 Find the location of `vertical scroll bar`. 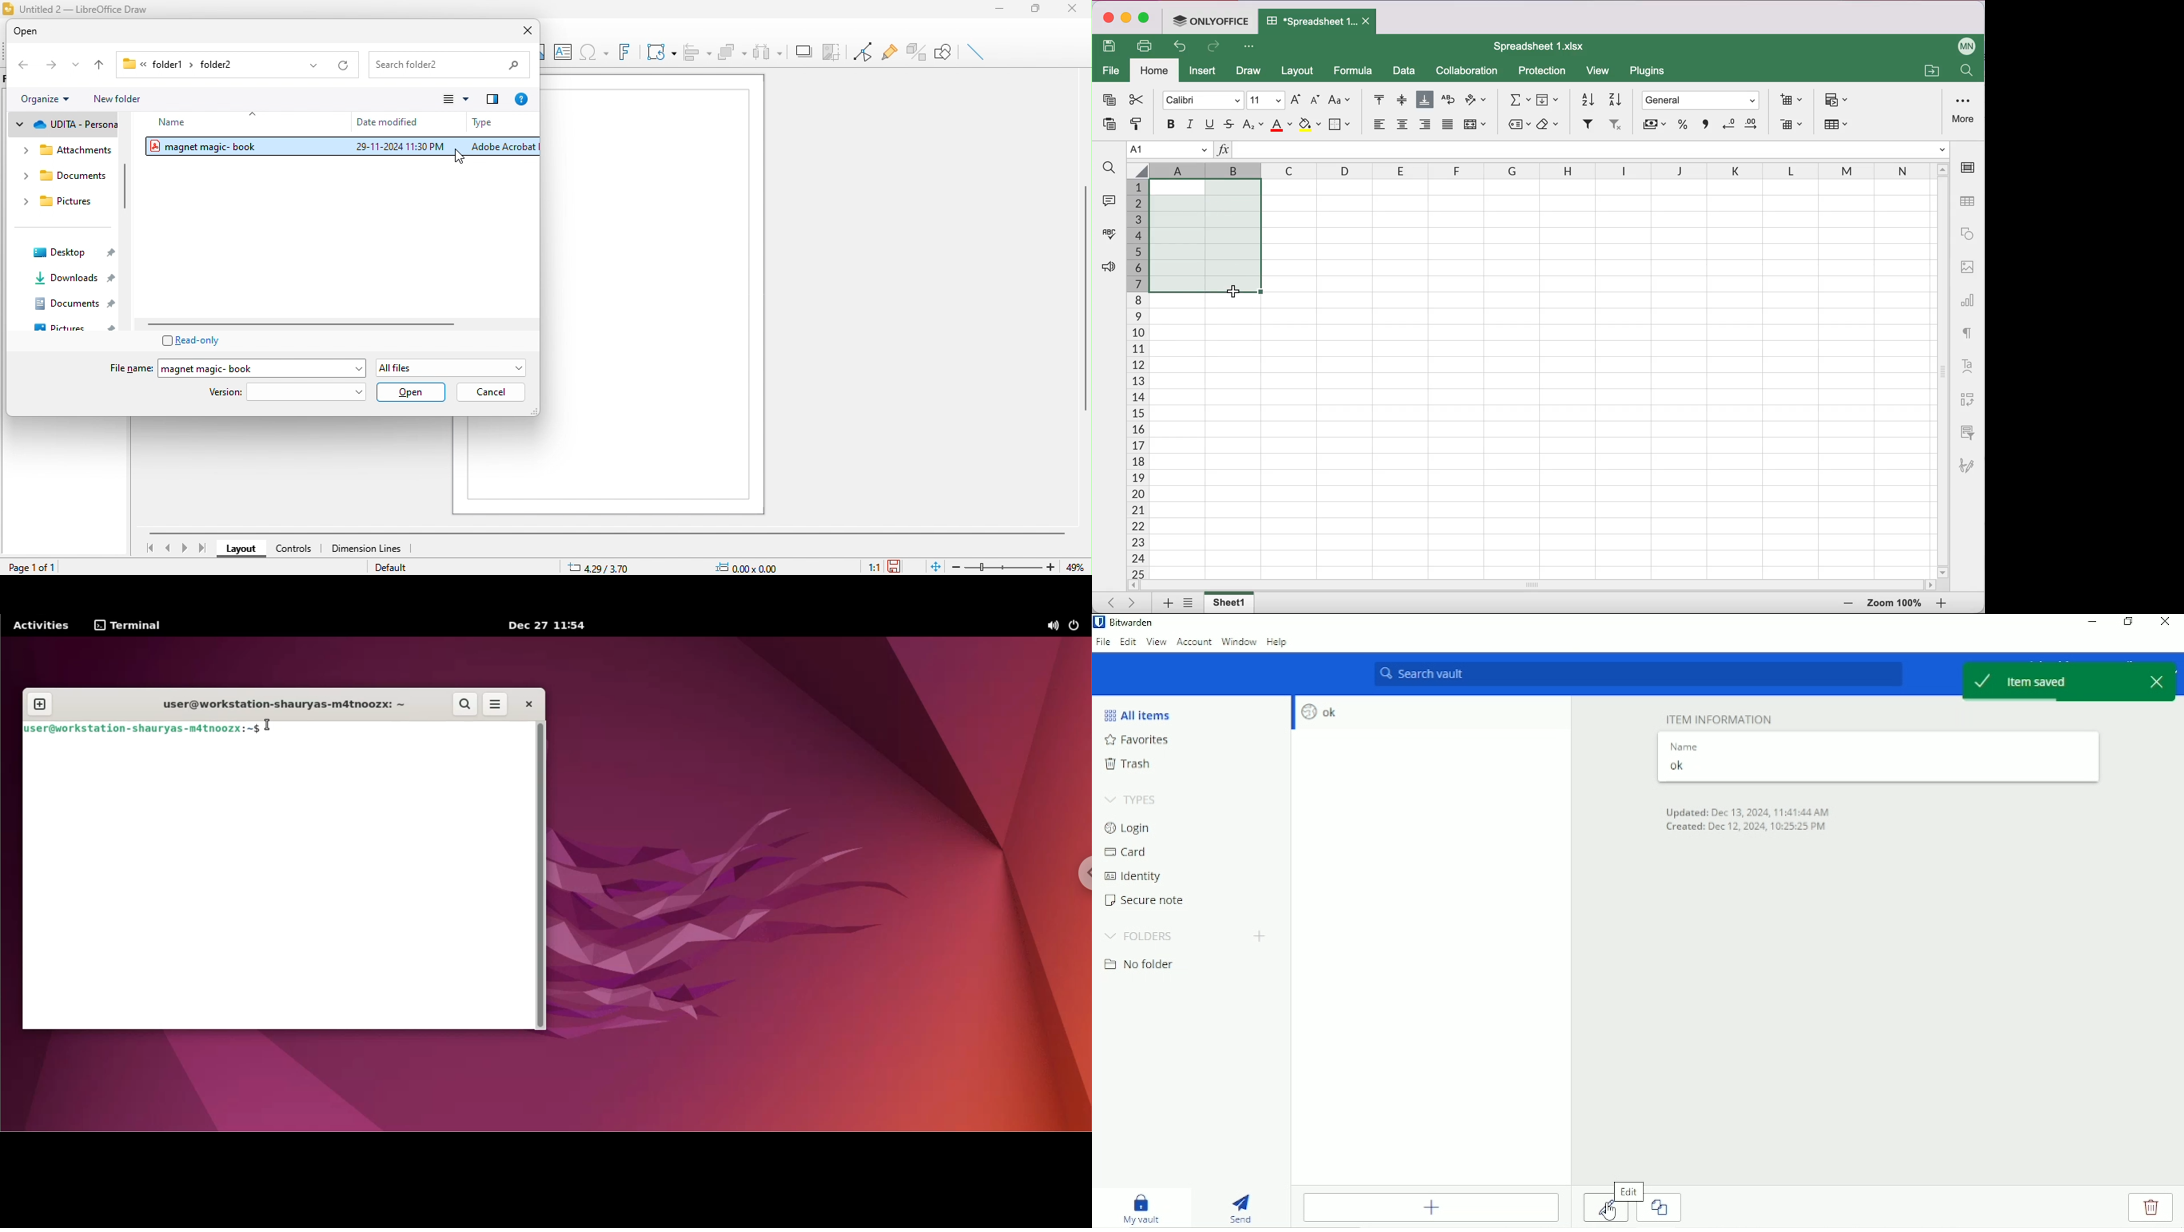

vertical scroll bar is located at coordinates (1085, 301).